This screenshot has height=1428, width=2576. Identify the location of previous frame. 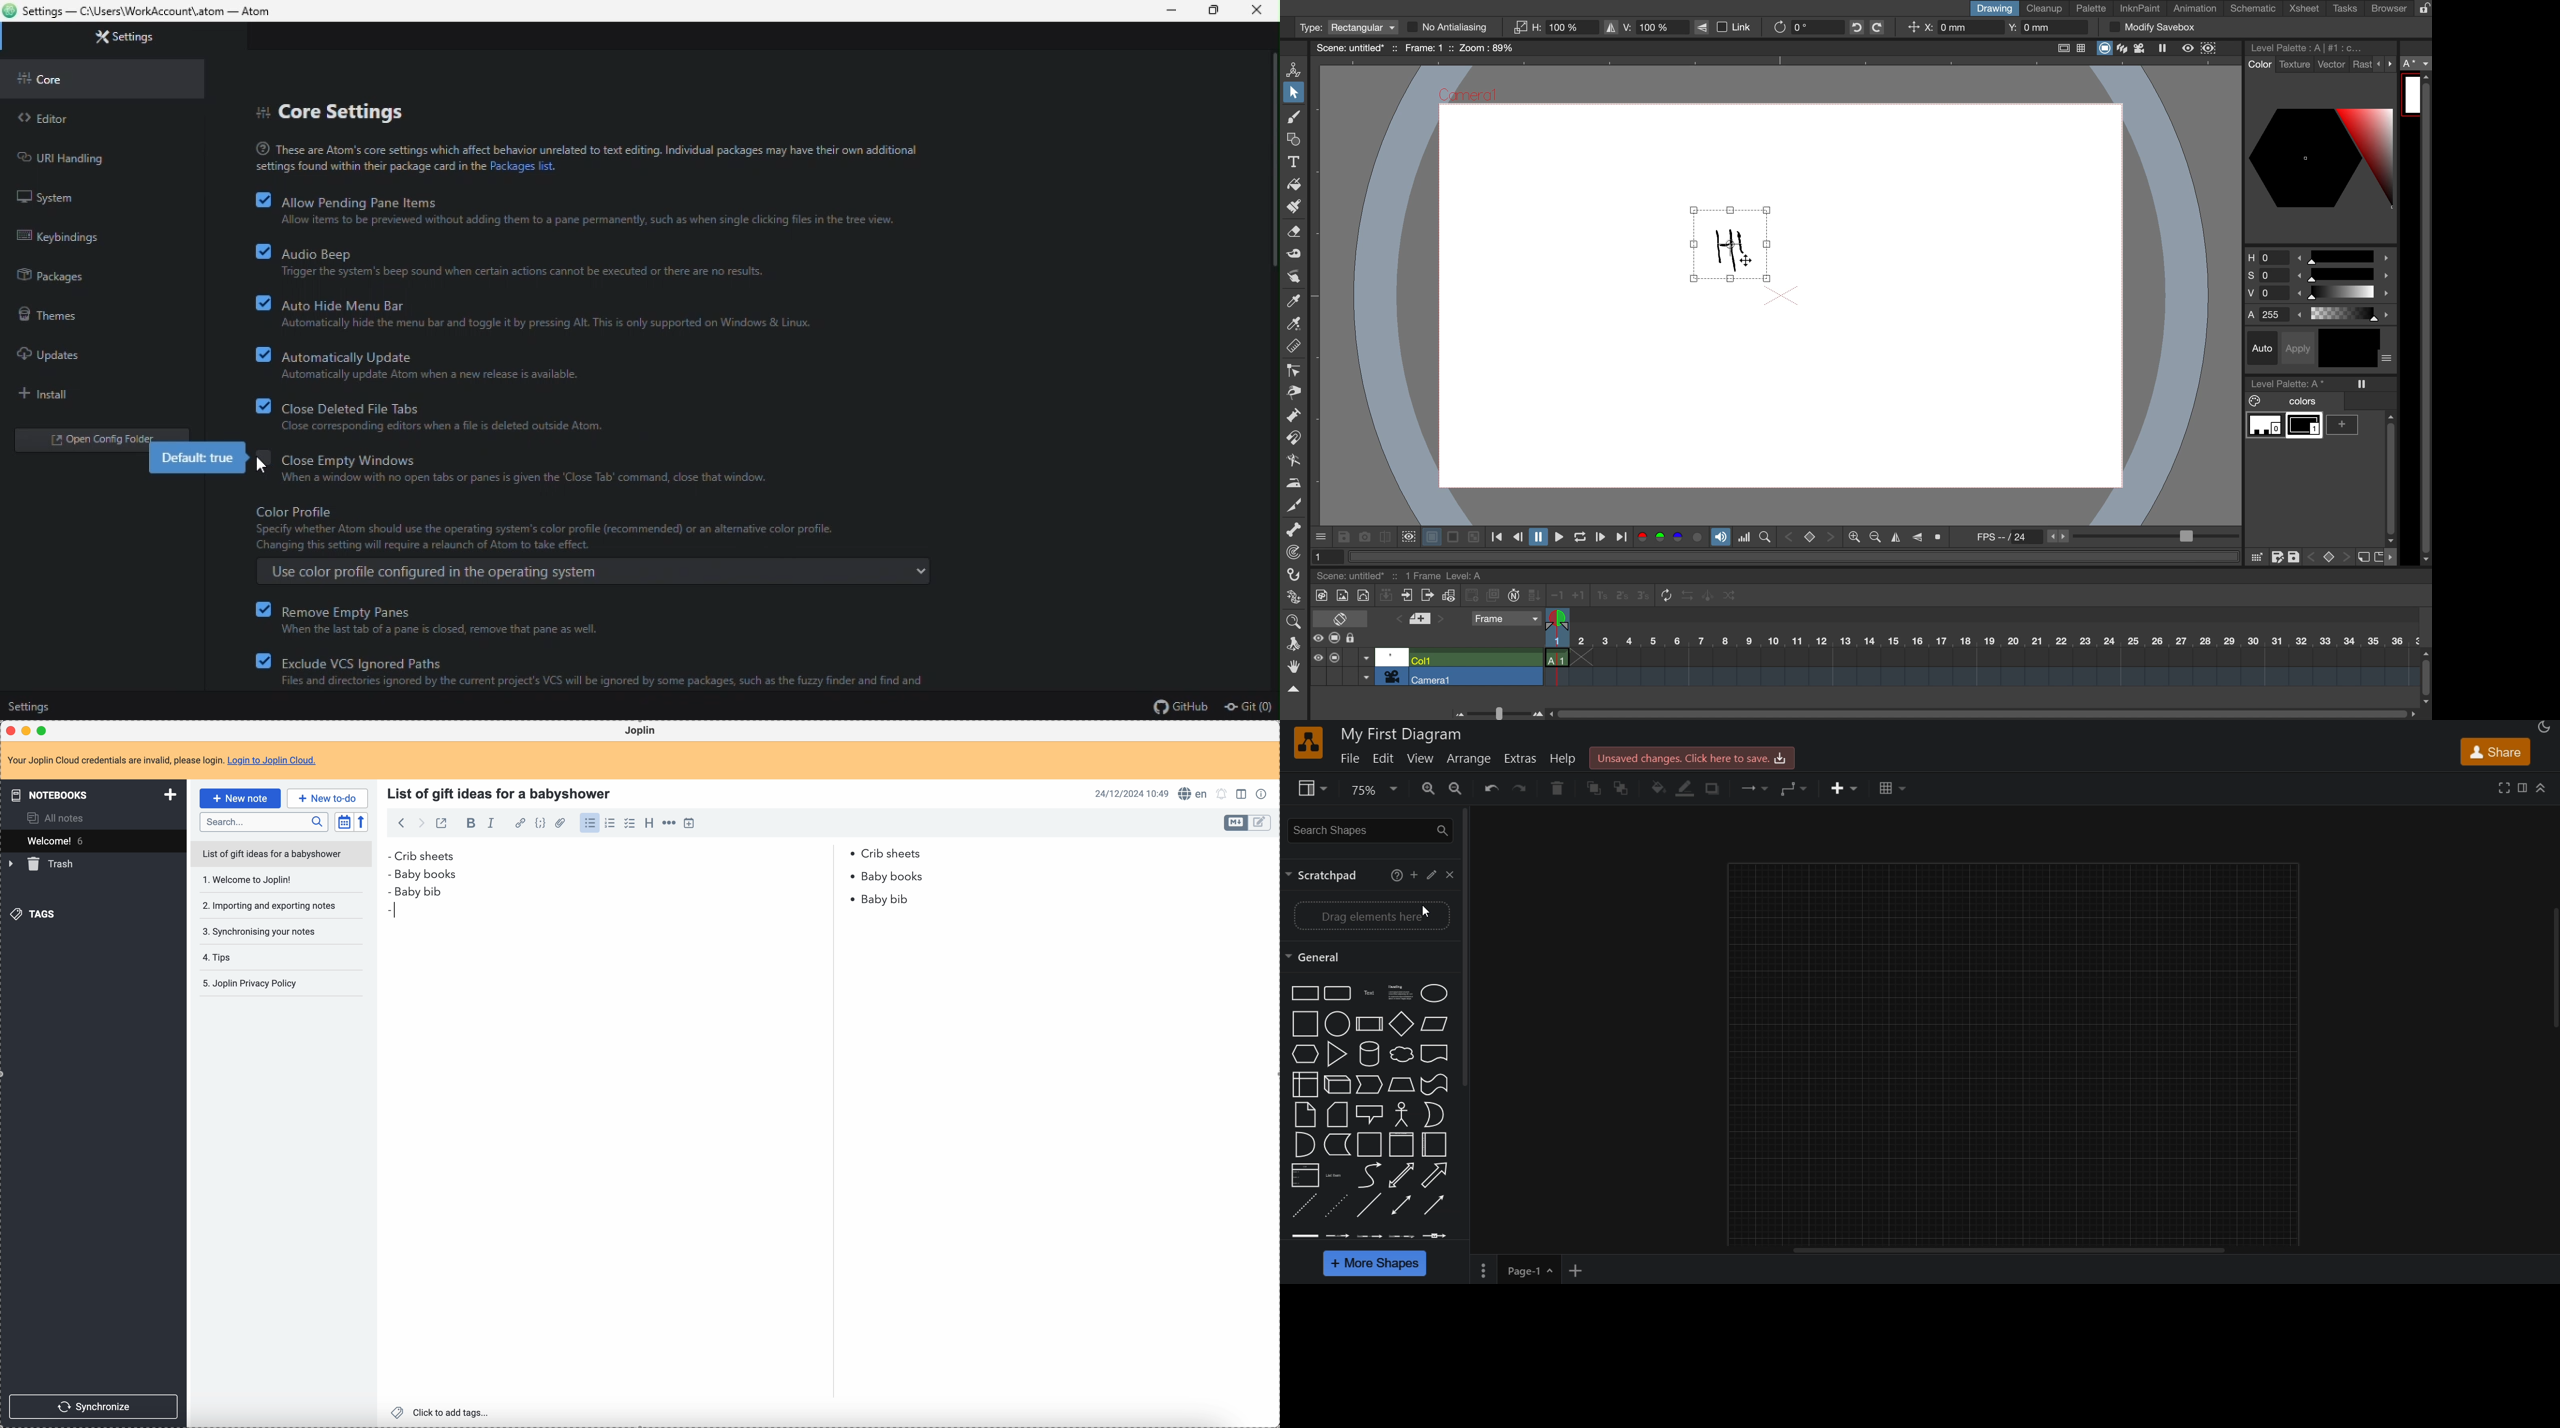
(1517, 538).